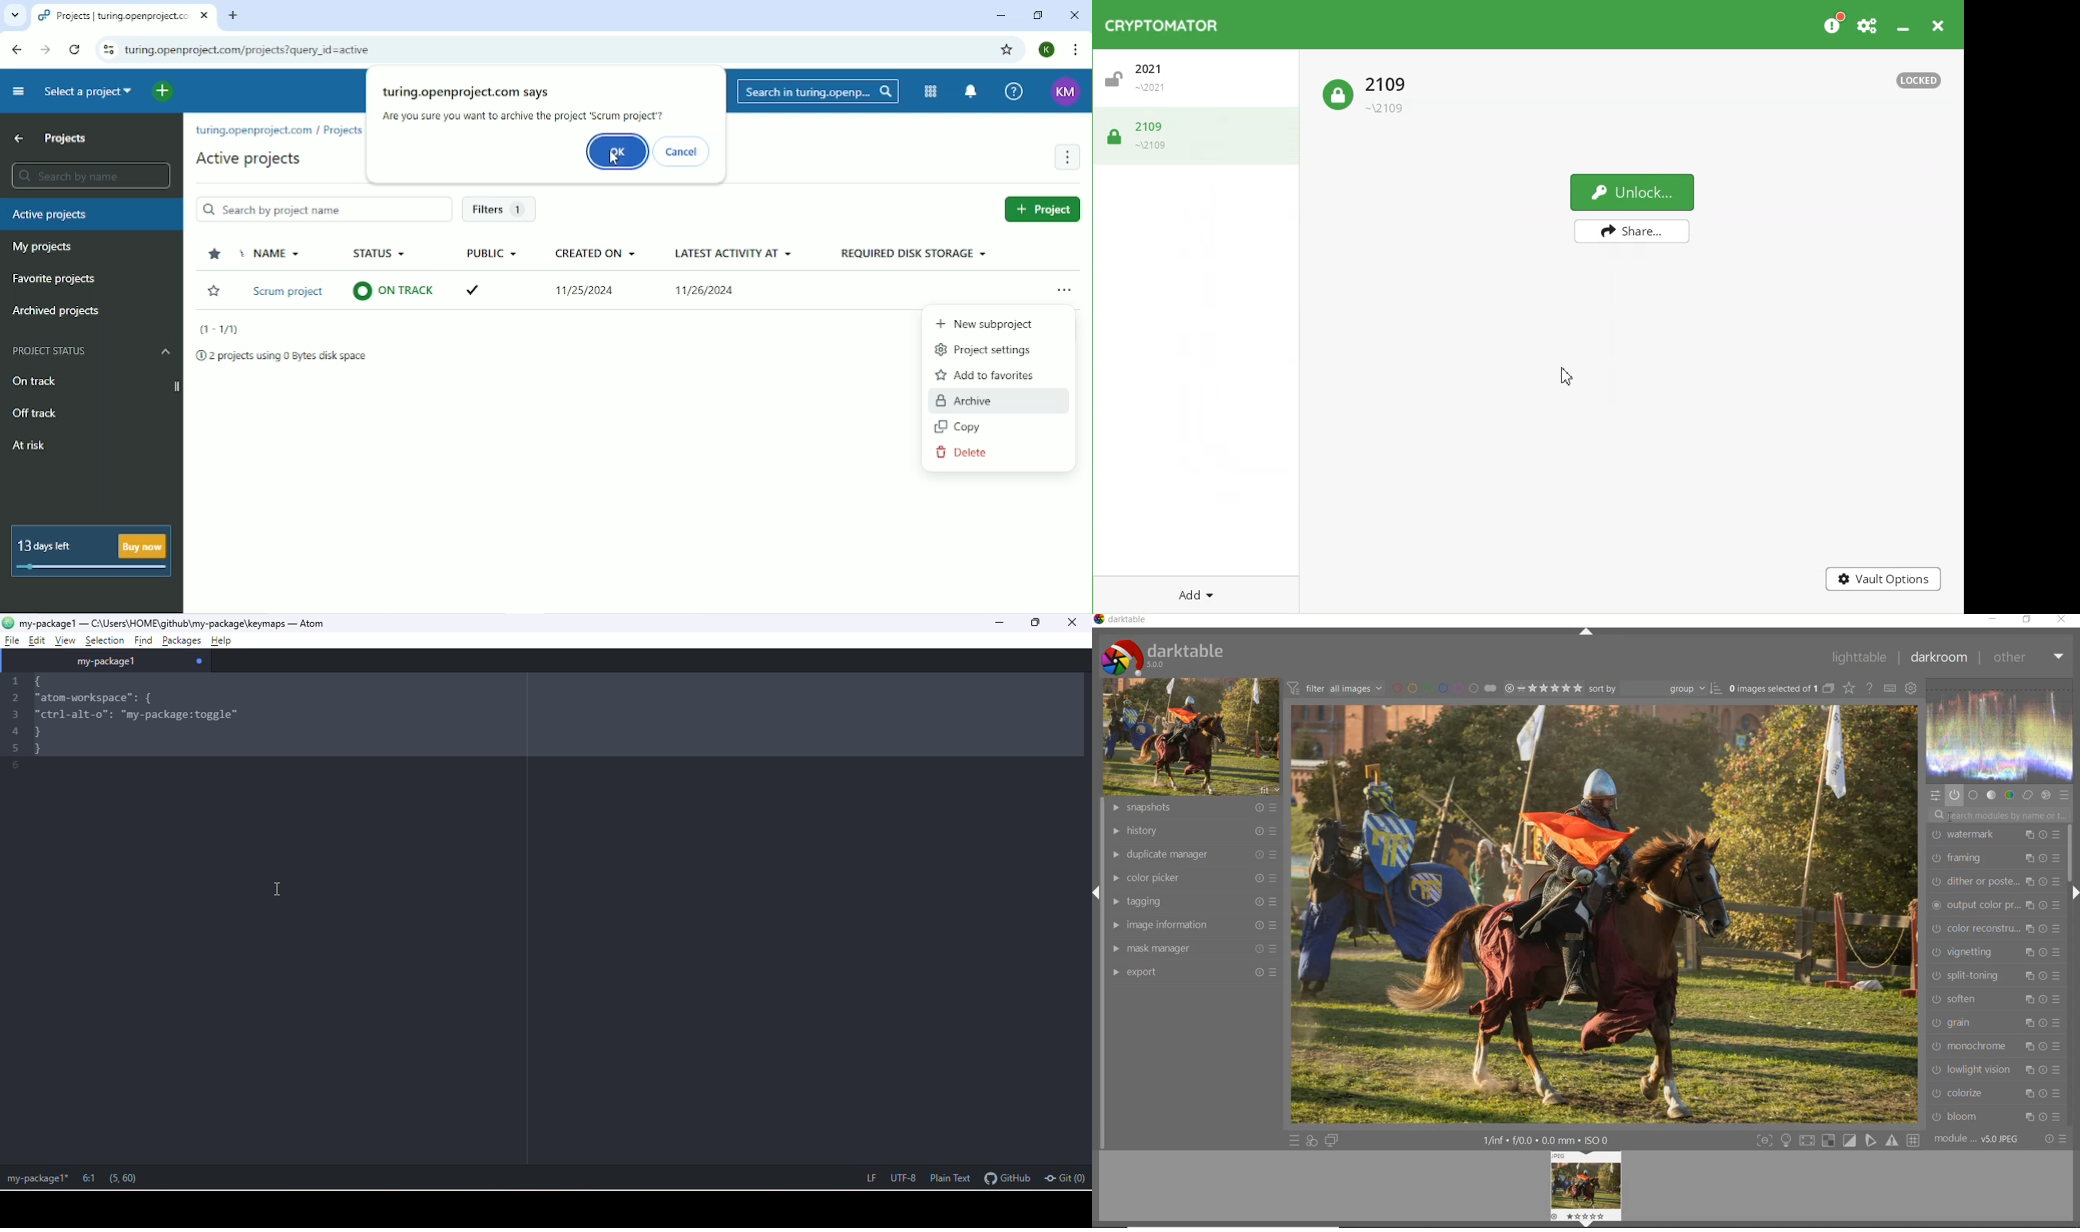 The image size is (2100, 1232). What do you see at coordinates (2074, 893) in the screenshot?
I see `expand/collapse` at bounding box center [2074, 893].